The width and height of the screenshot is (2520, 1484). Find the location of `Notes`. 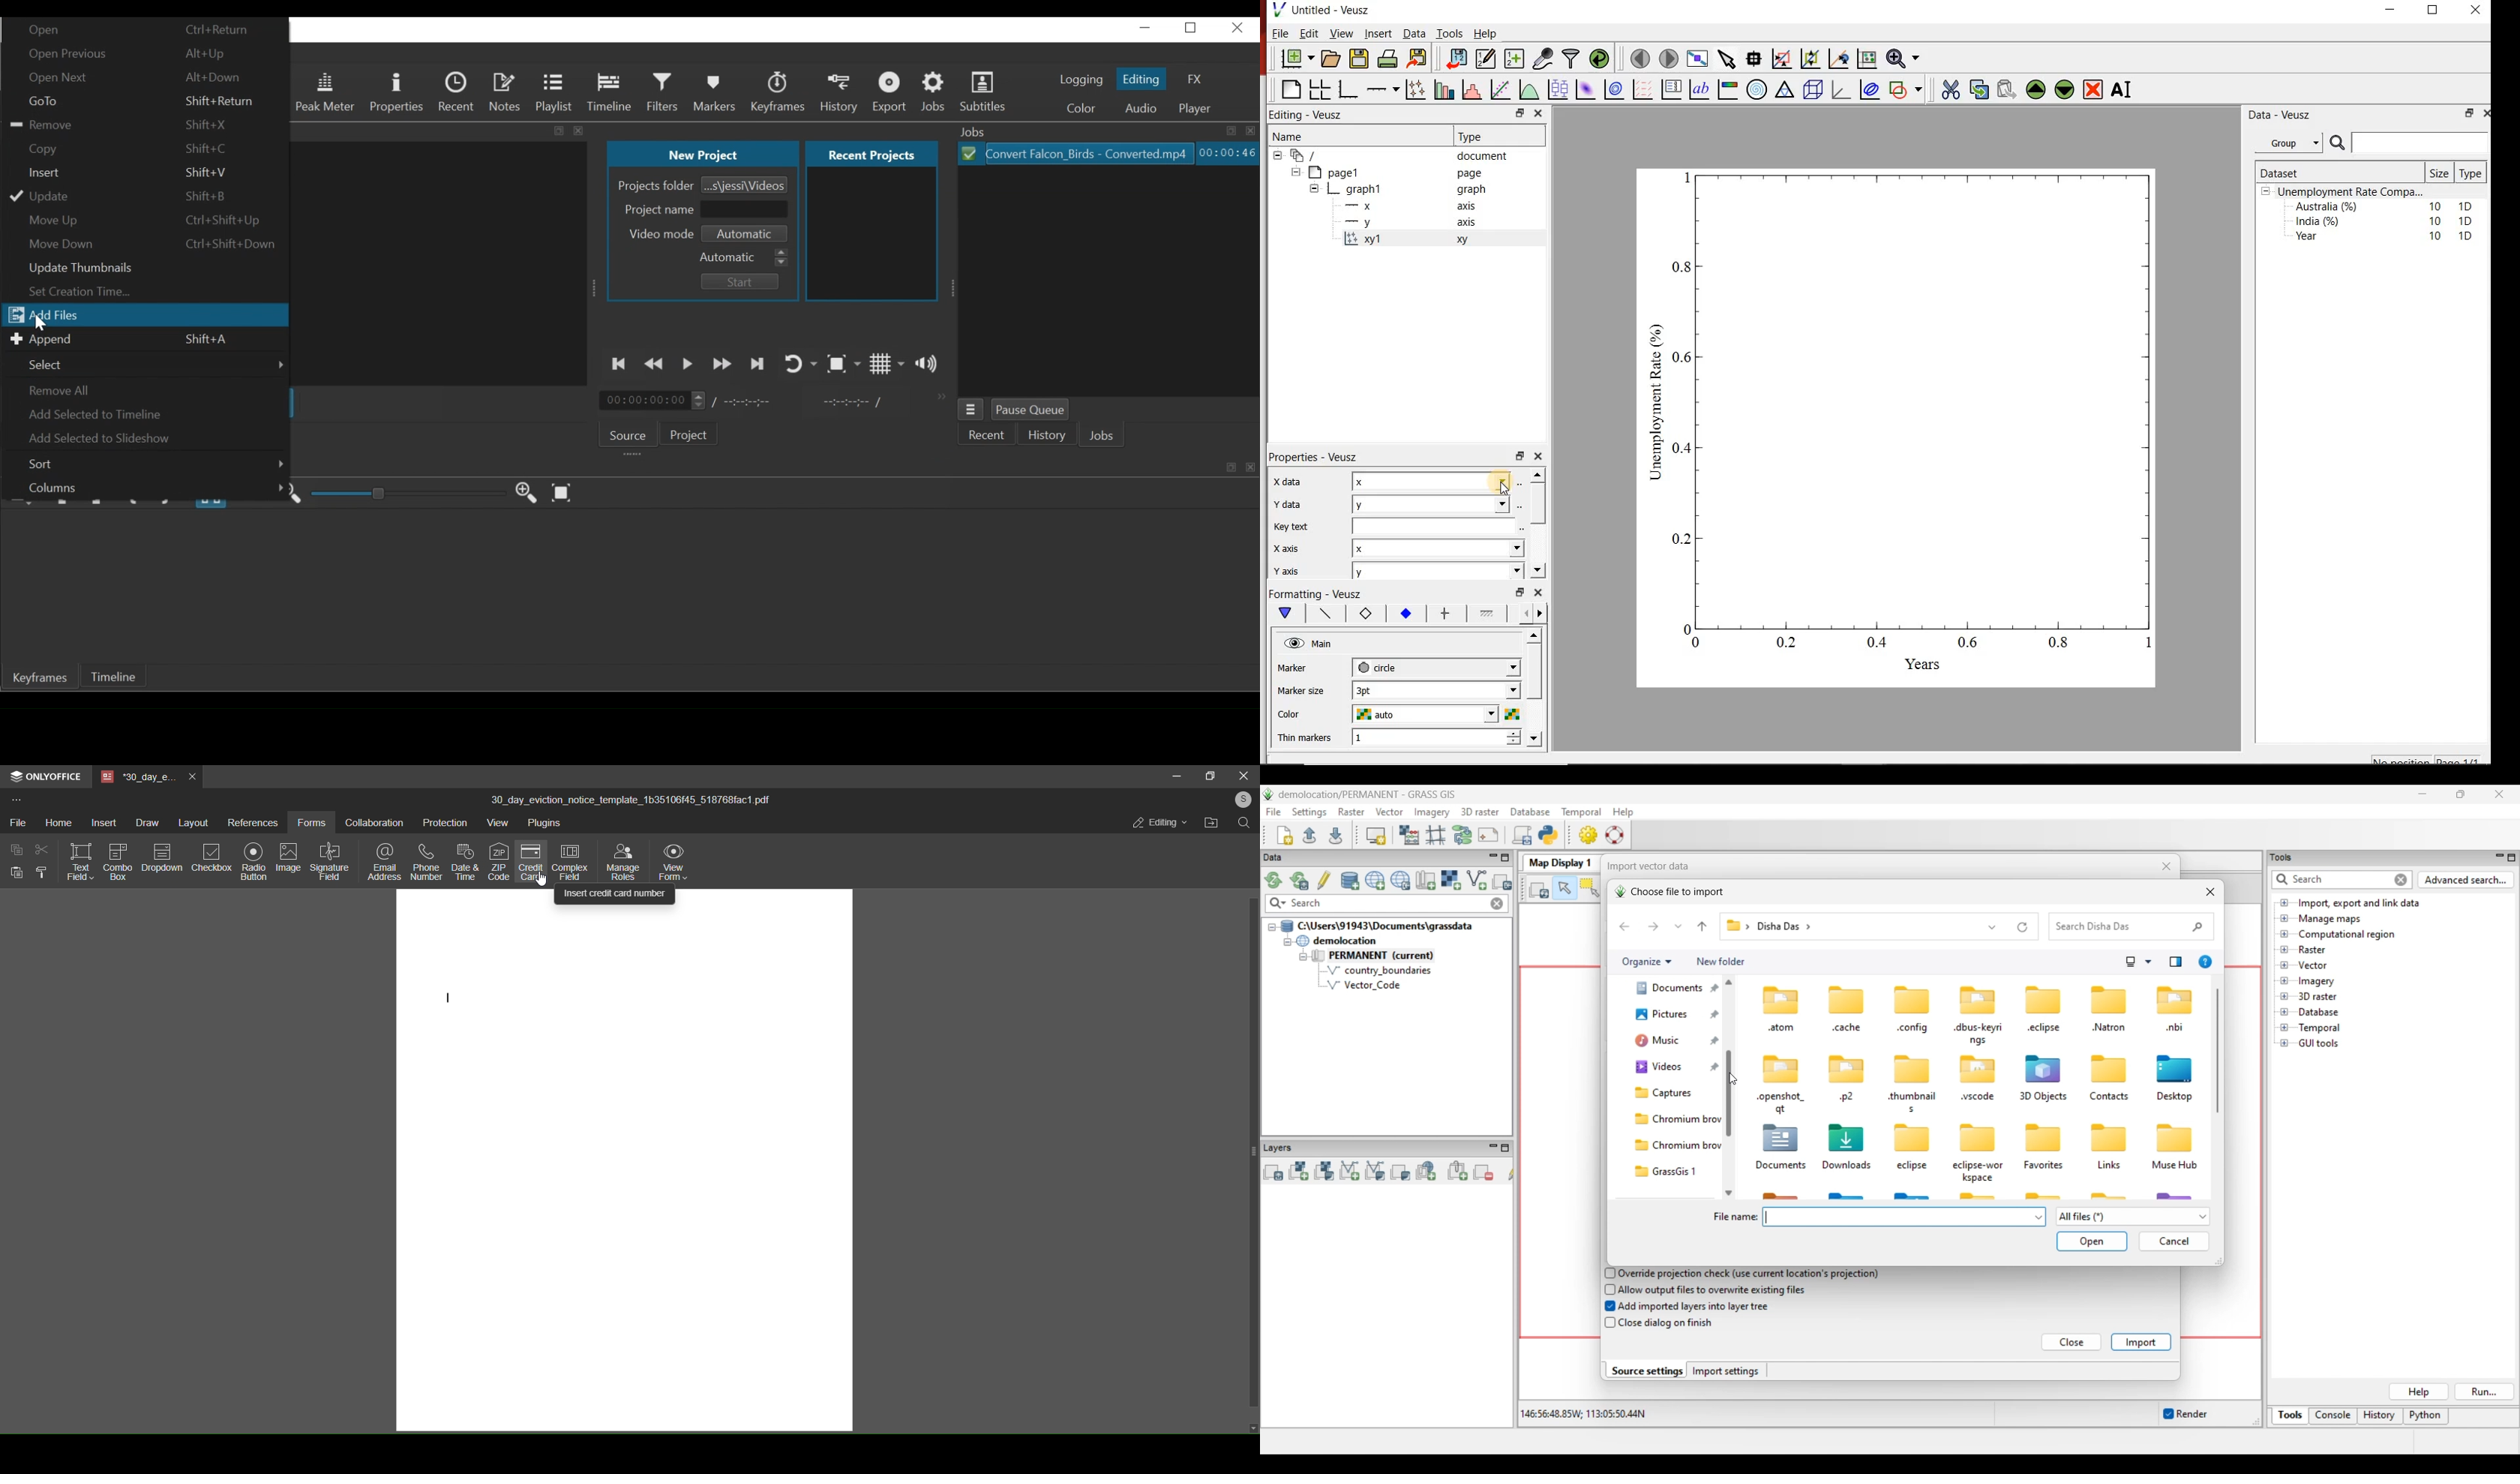

Notes is located at coordinates (505, 92).